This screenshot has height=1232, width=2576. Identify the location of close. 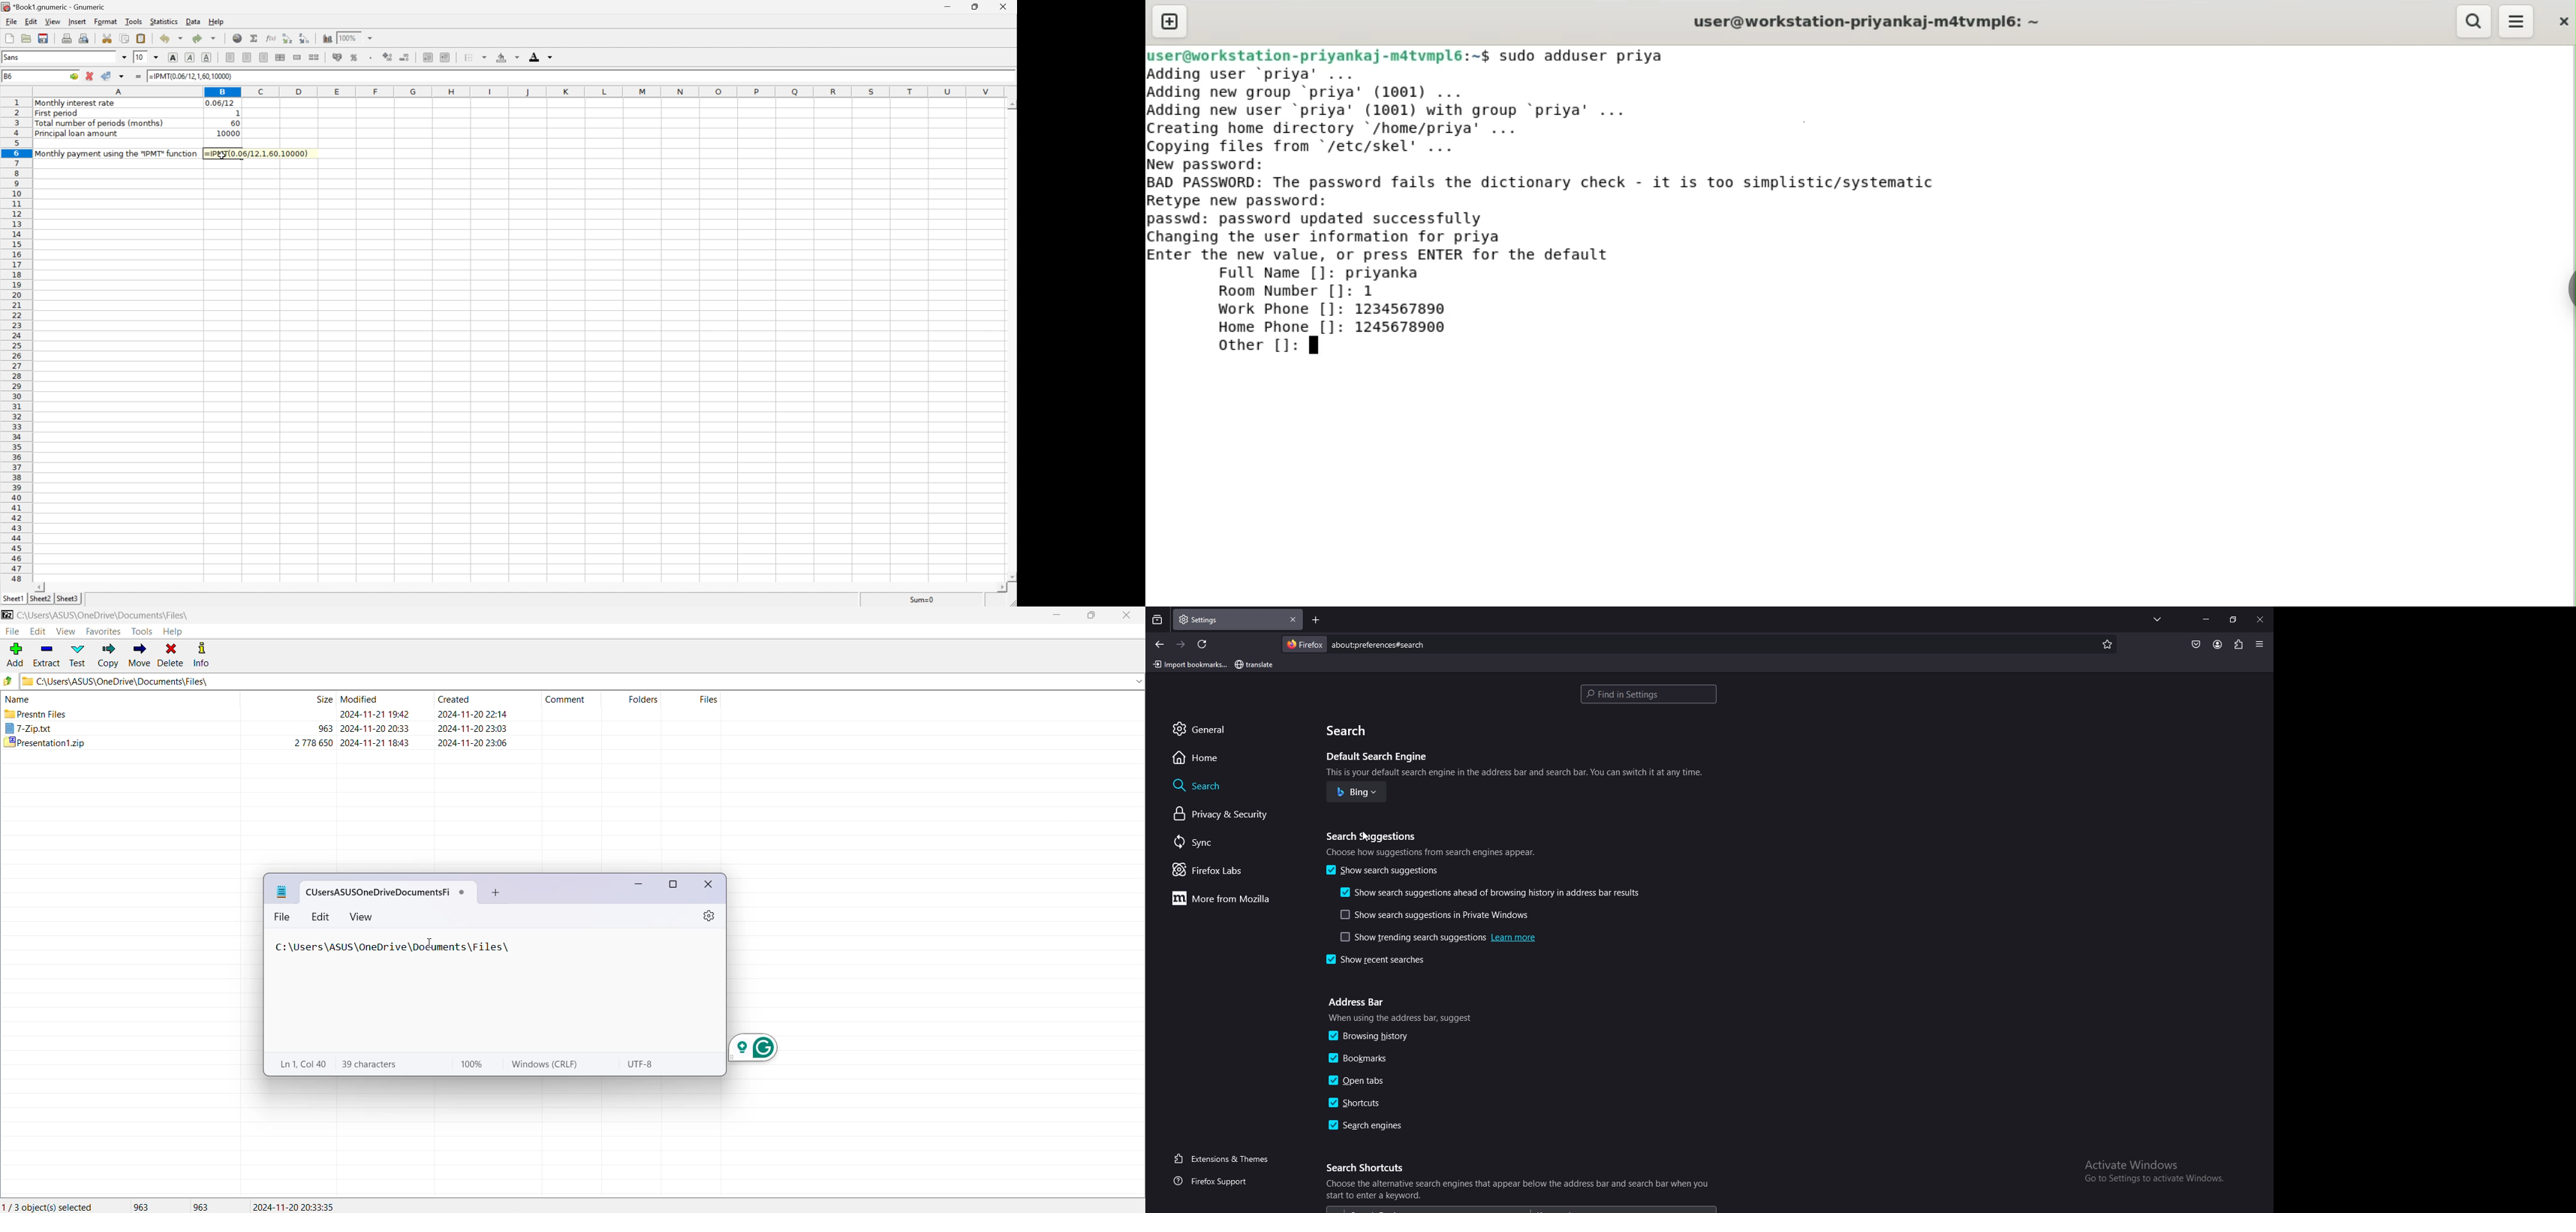
(2562, 17).